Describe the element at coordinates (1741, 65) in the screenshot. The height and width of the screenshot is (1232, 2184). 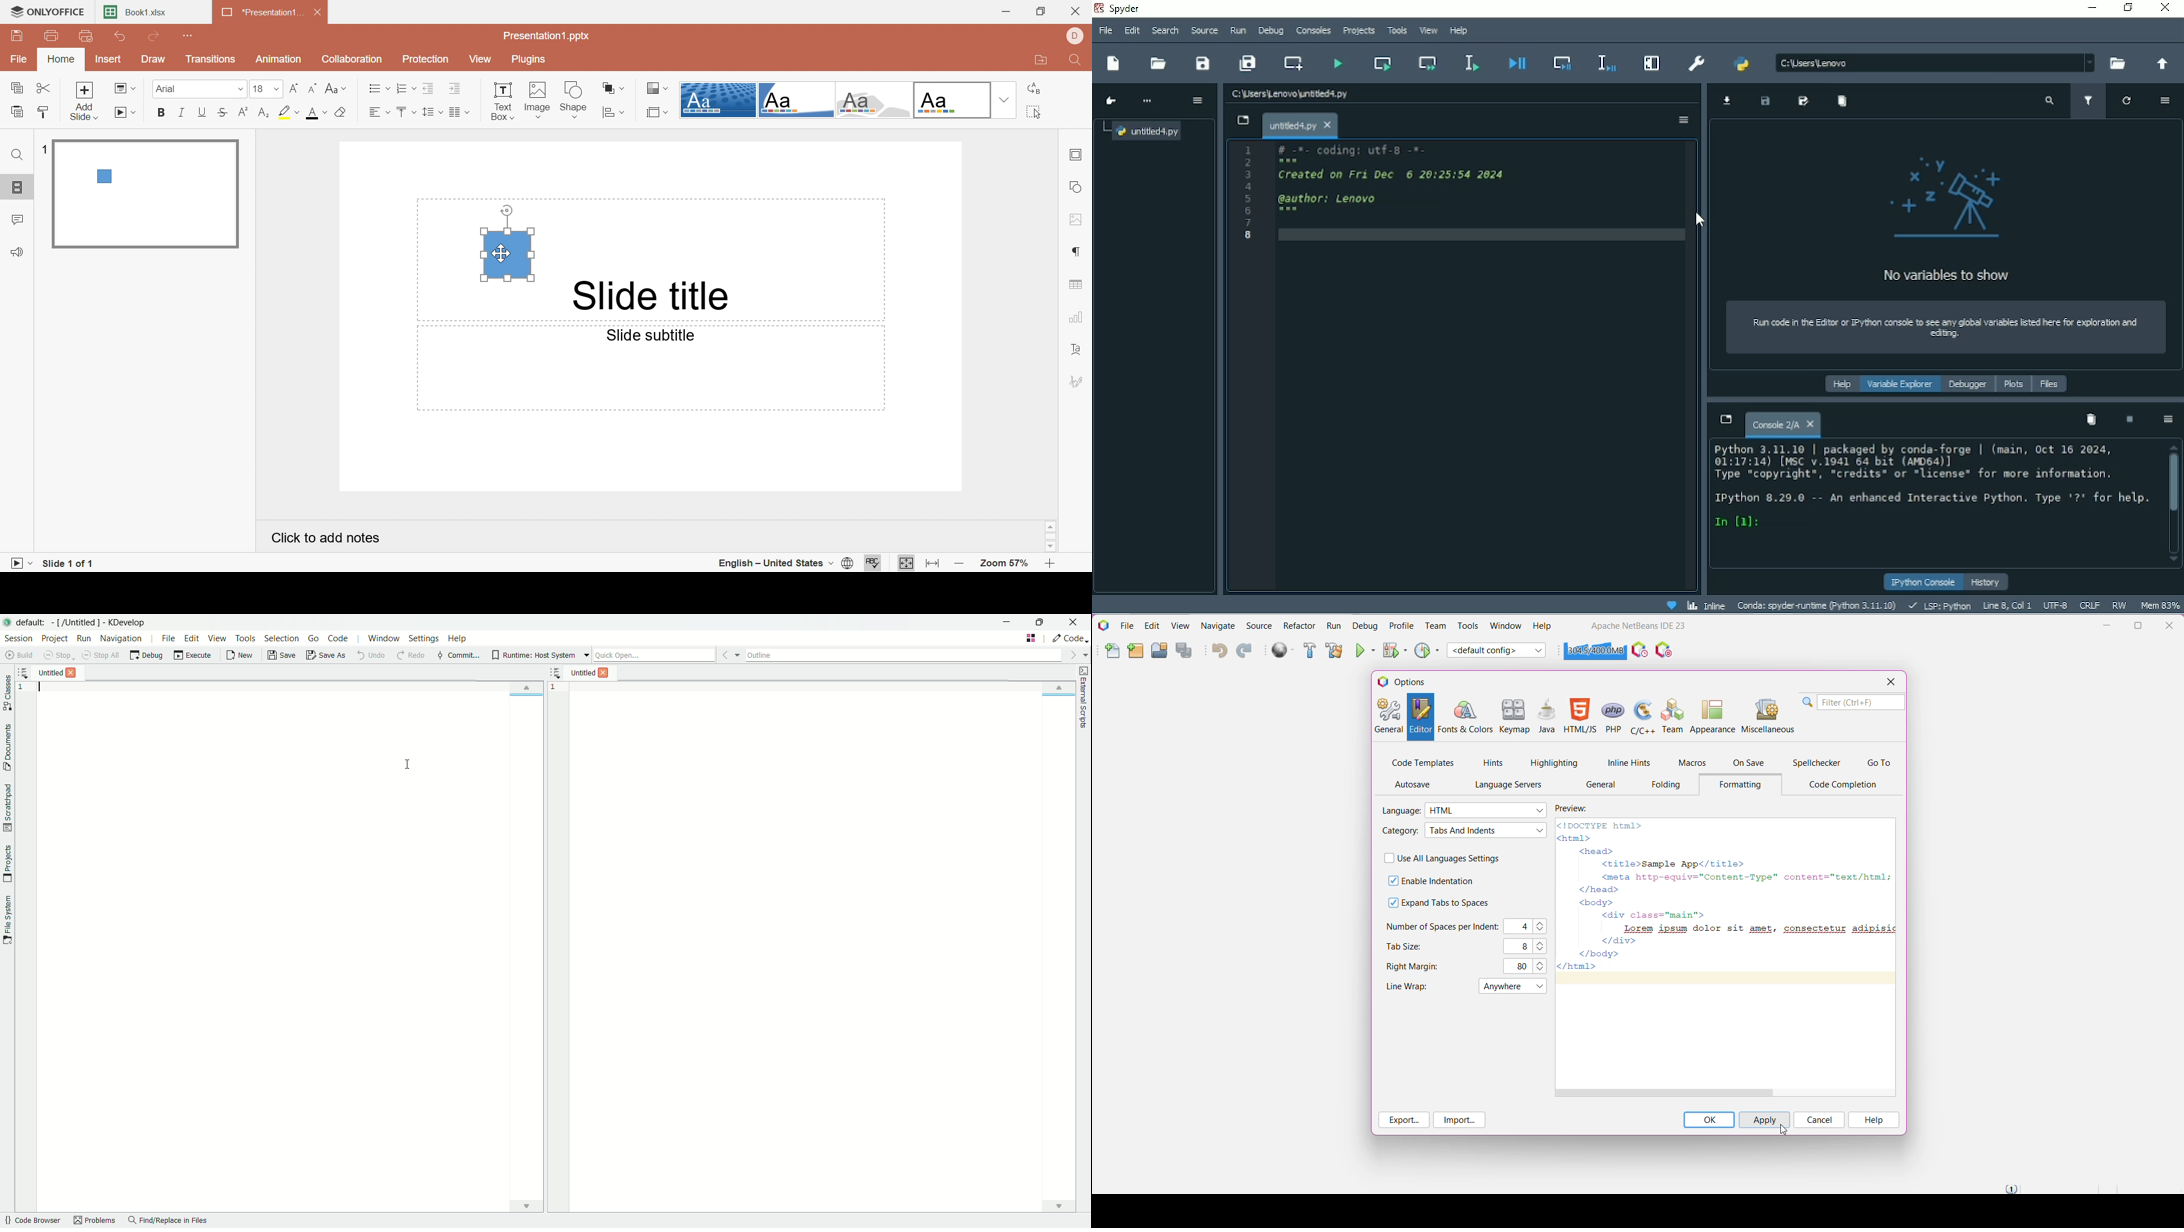
I see `PYTHONPATH manager` at that location.